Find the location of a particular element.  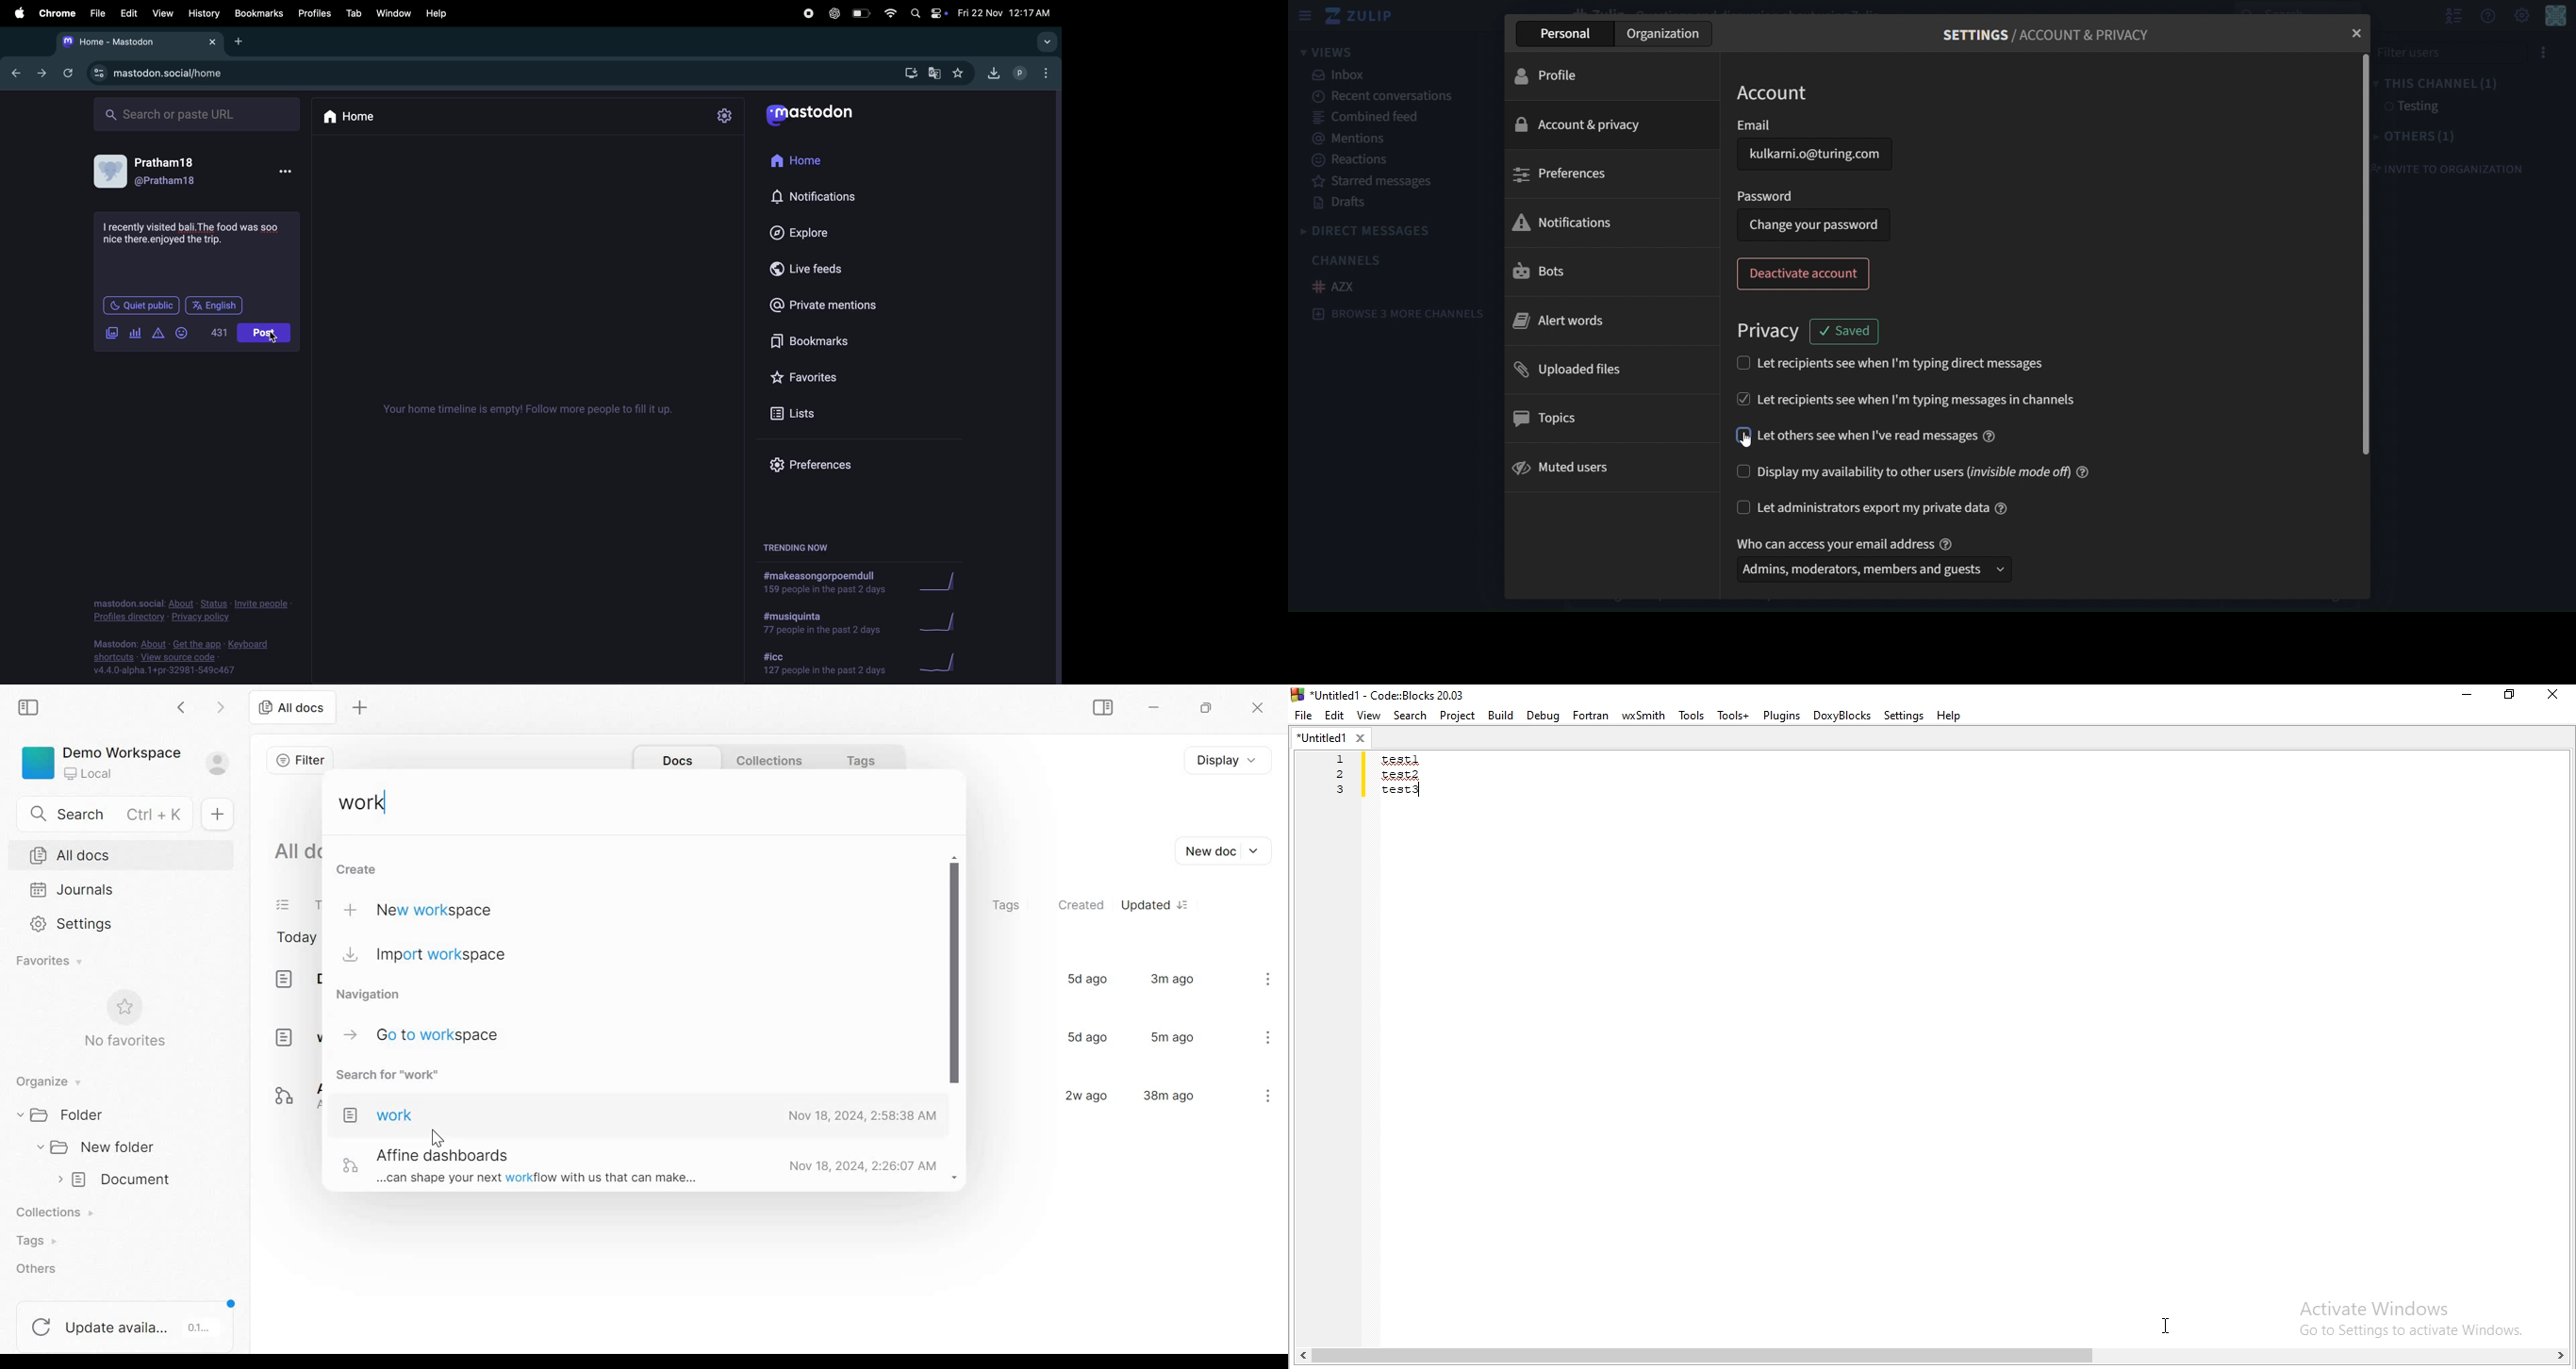

Collections is located at coordinates (58, 1214).